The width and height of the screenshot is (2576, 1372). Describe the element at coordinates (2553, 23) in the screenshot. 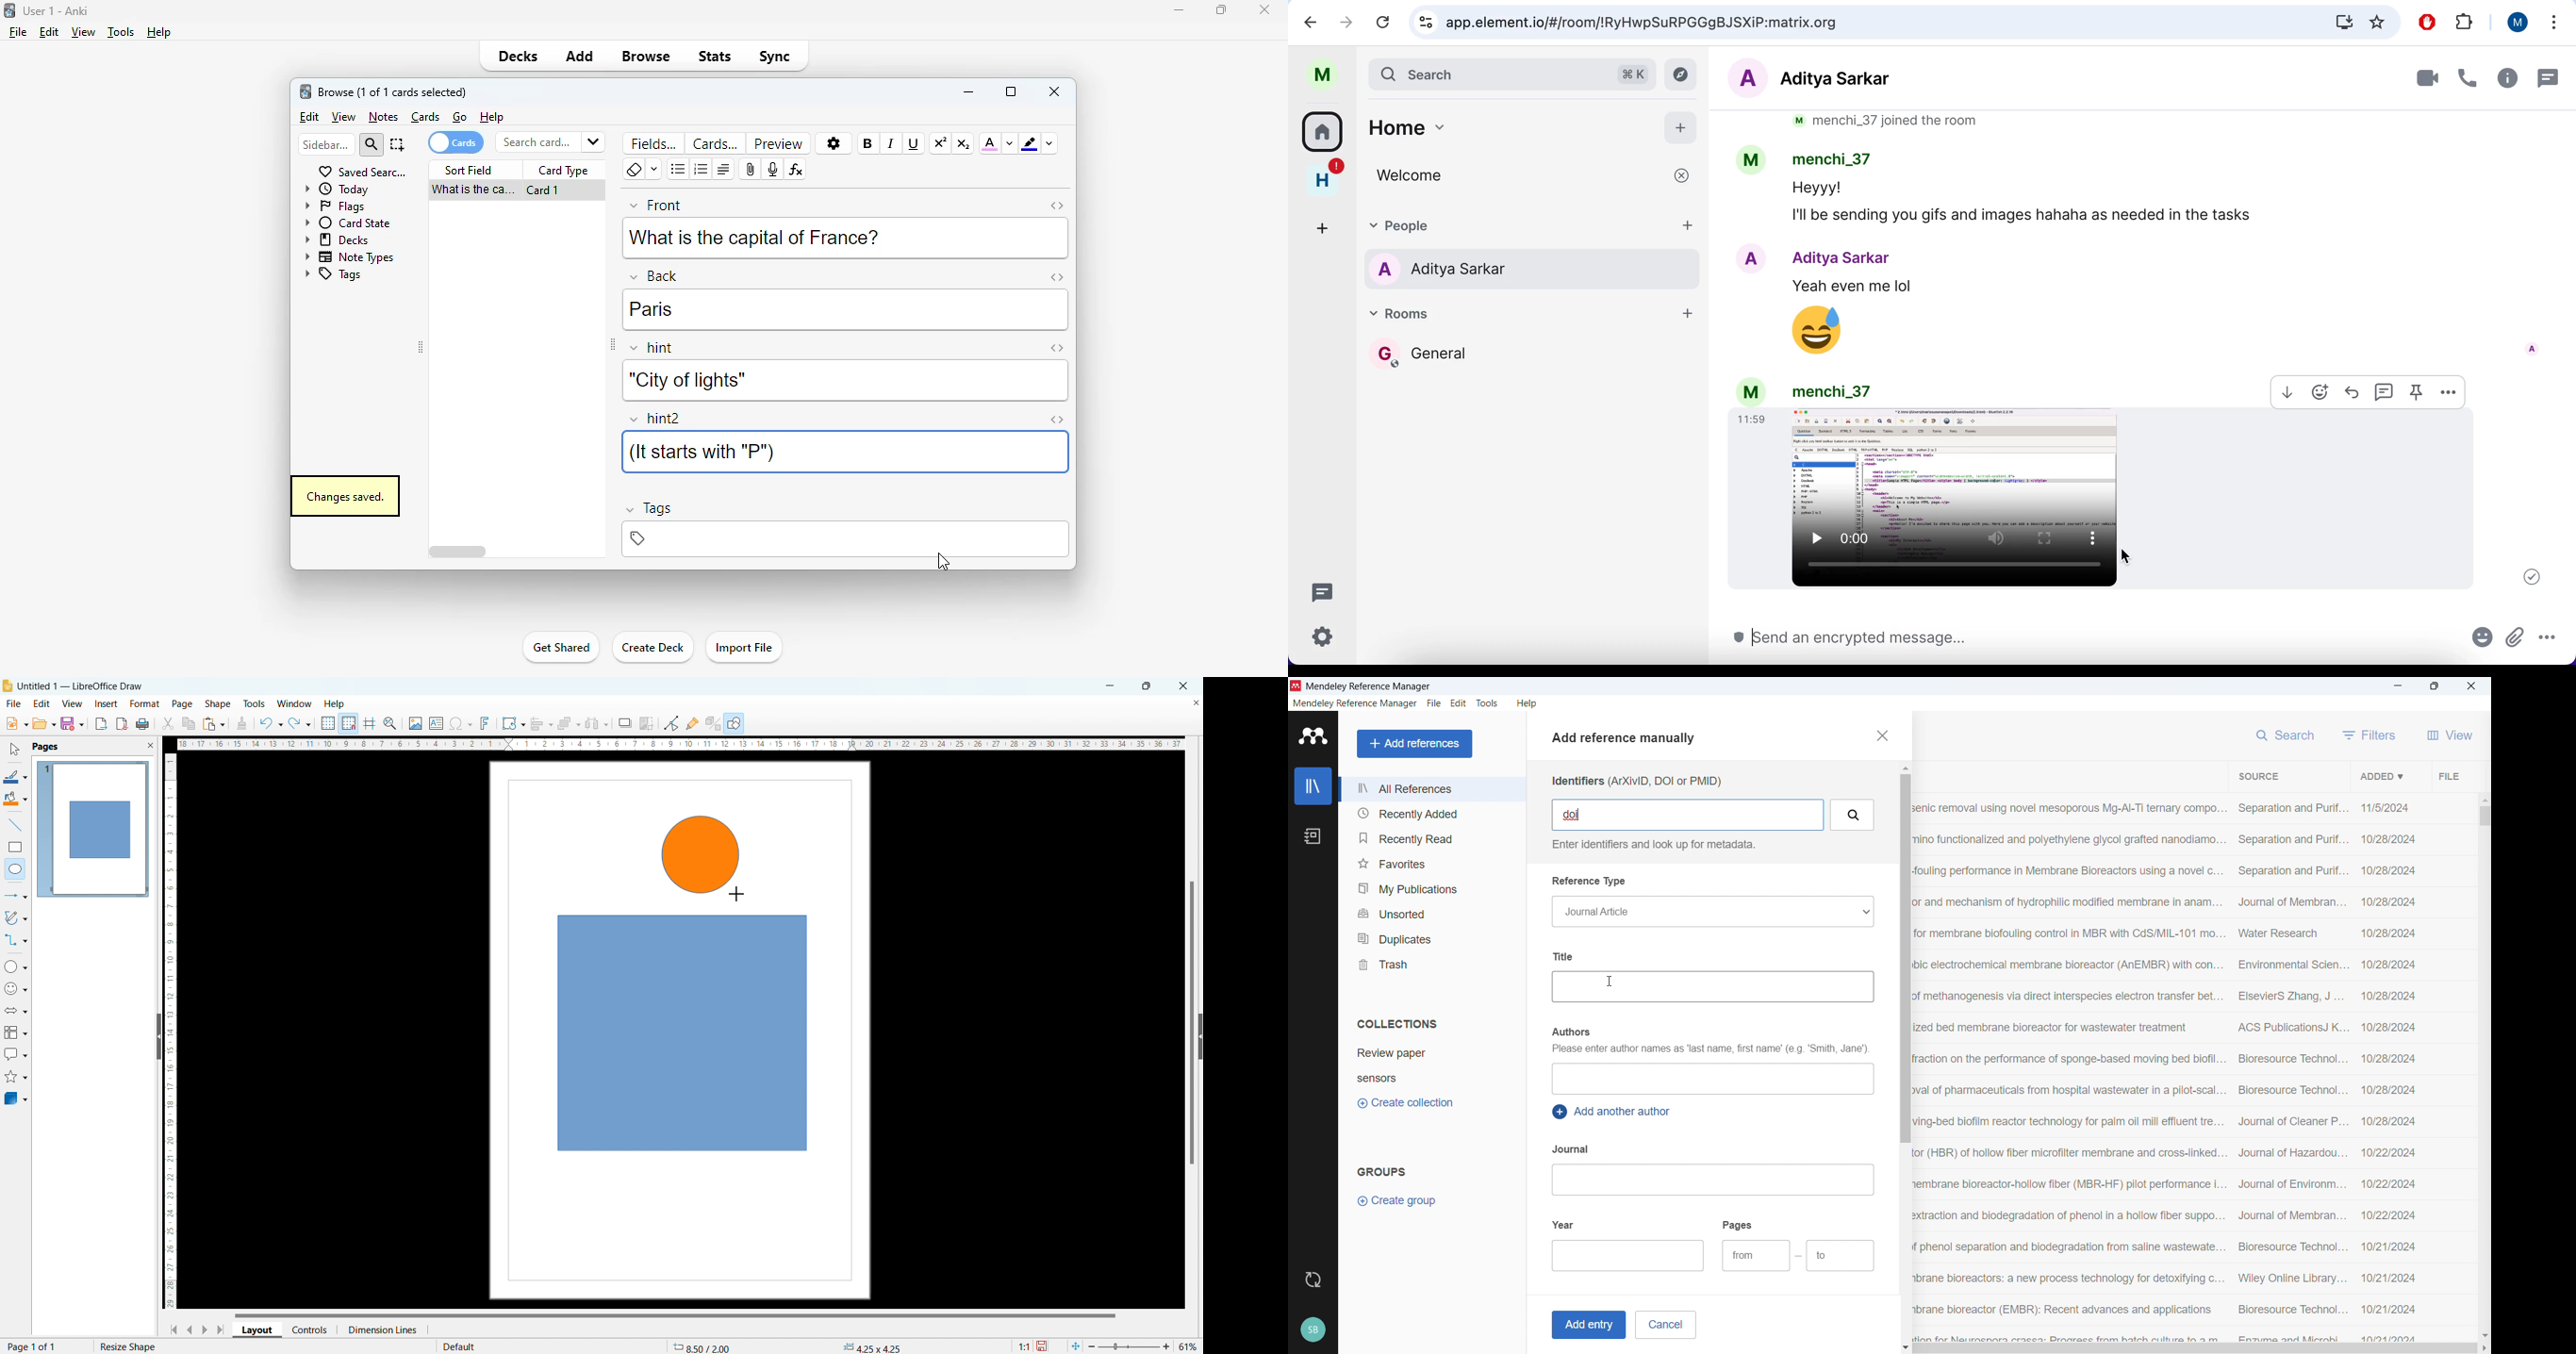

I see `options` at that location.